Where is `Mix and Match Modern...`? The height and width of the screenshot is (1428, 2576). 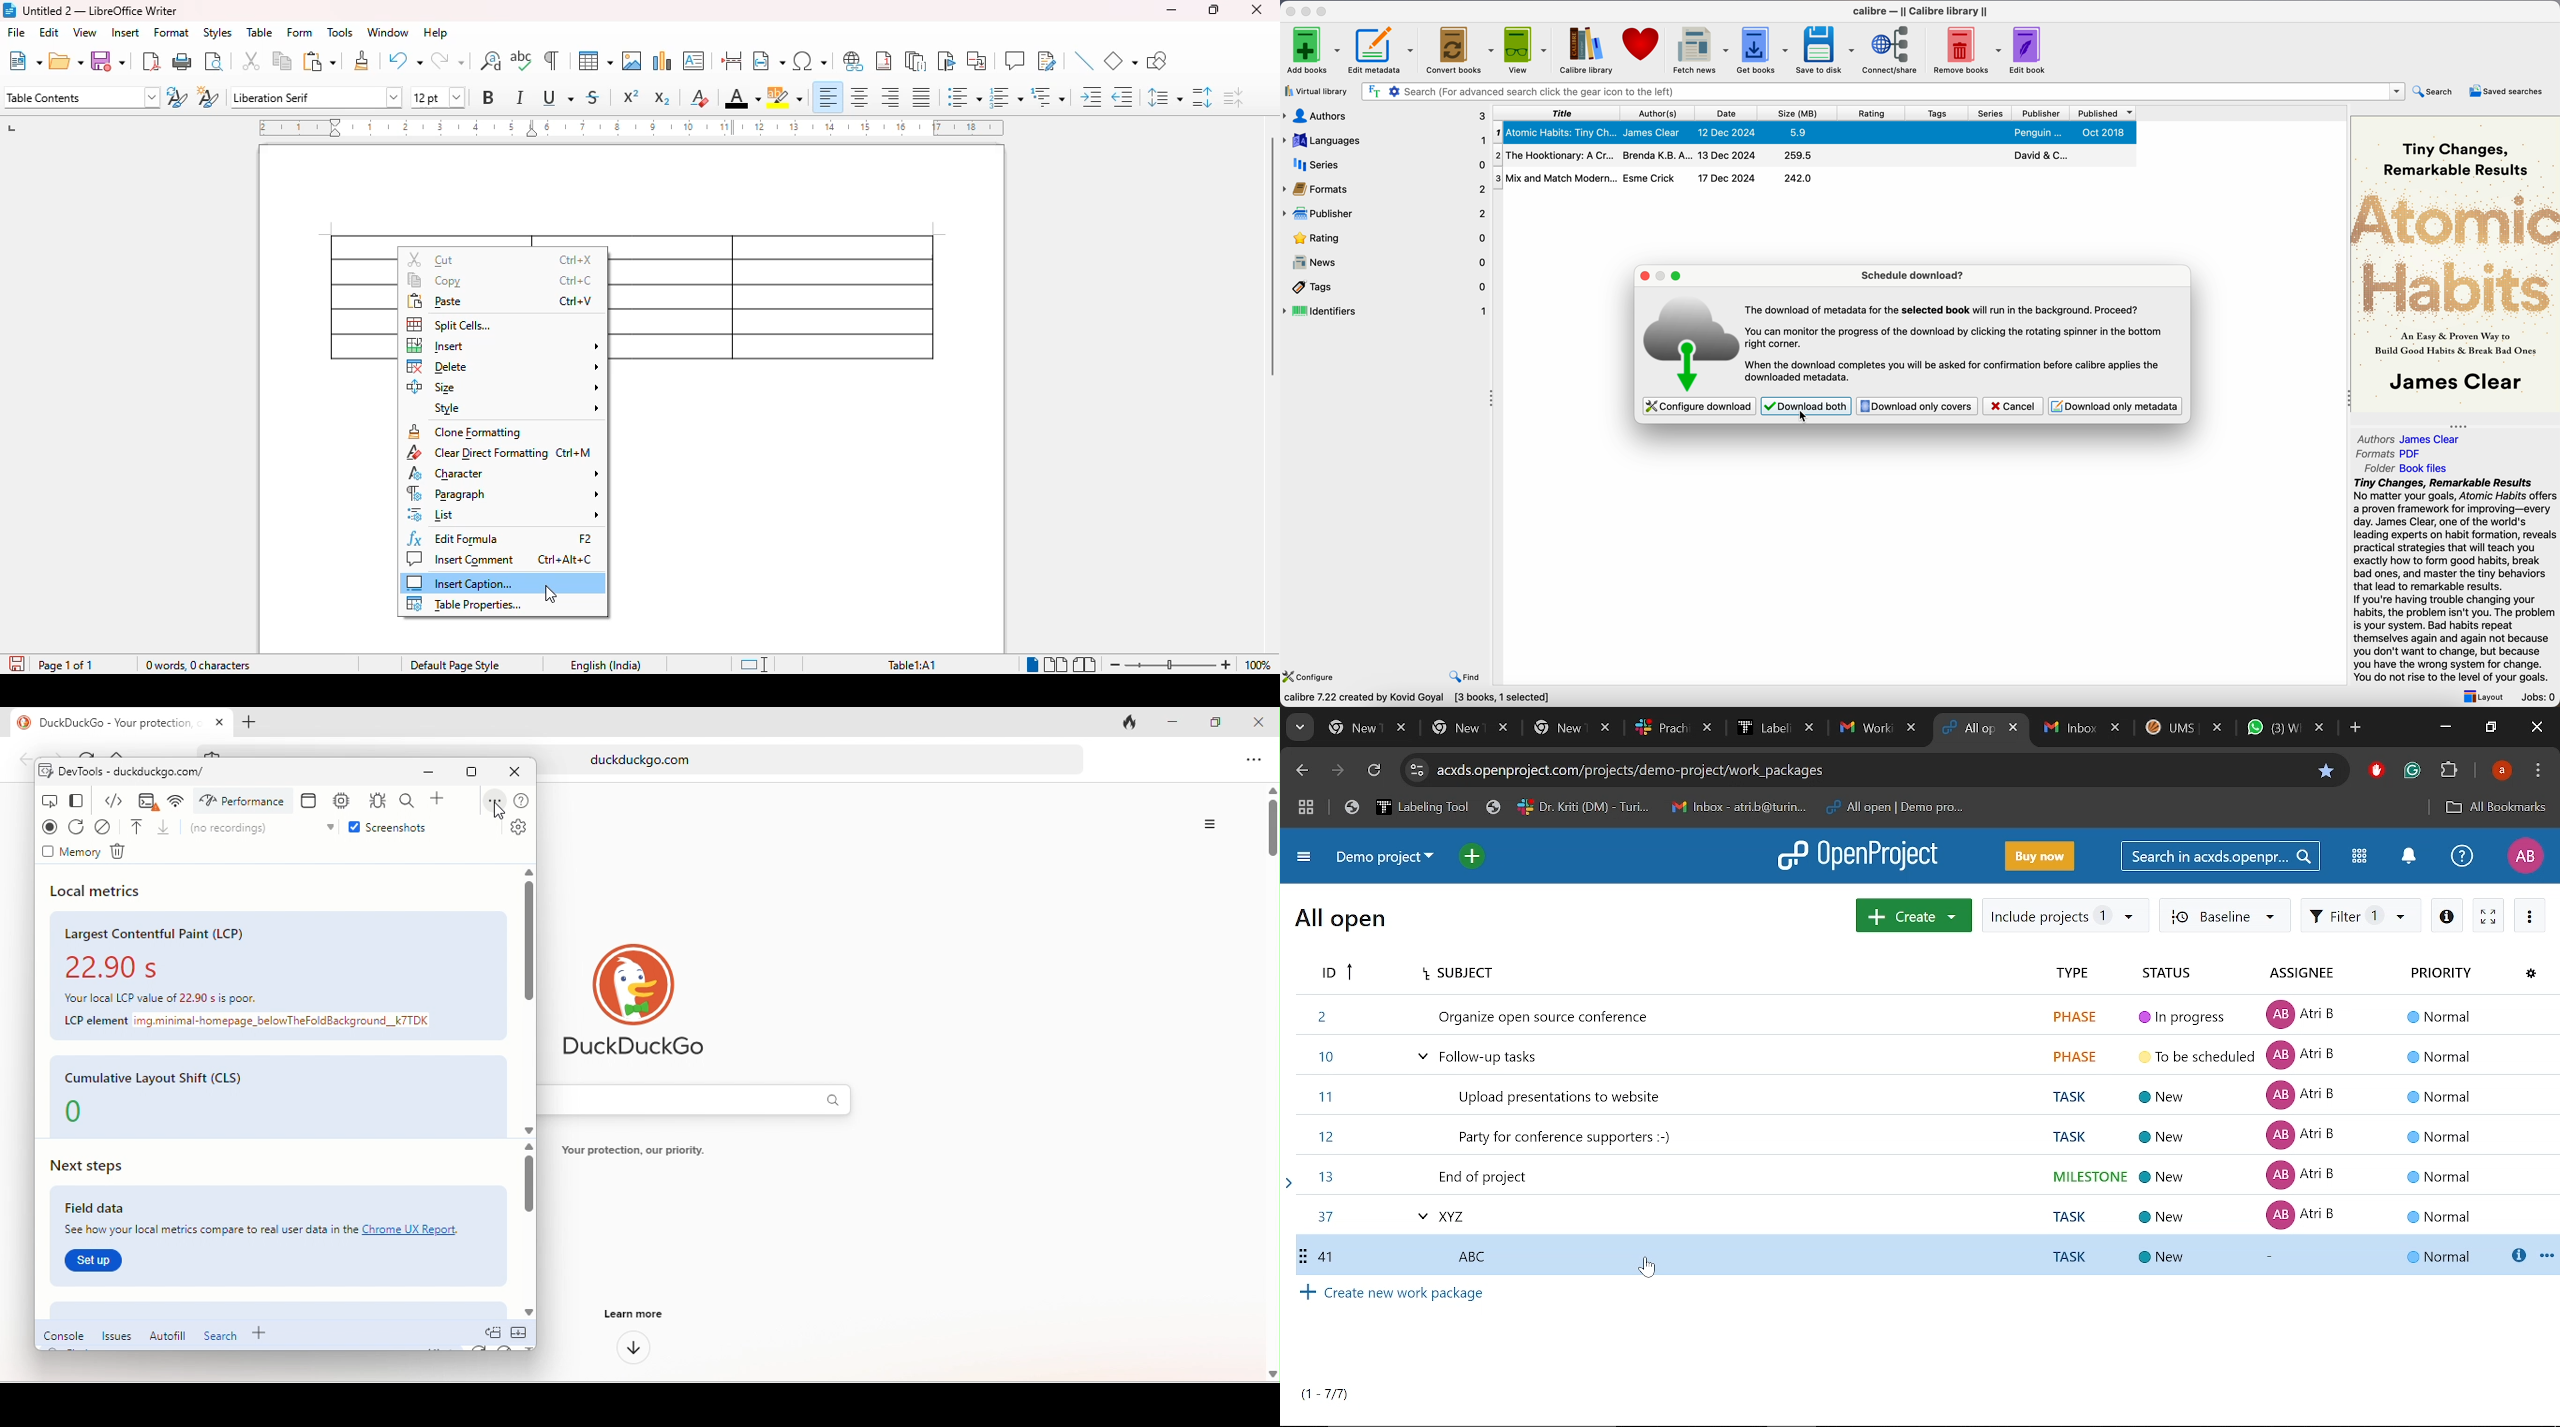
Mix and Match Modern... is located at coordinates (1554, 177).